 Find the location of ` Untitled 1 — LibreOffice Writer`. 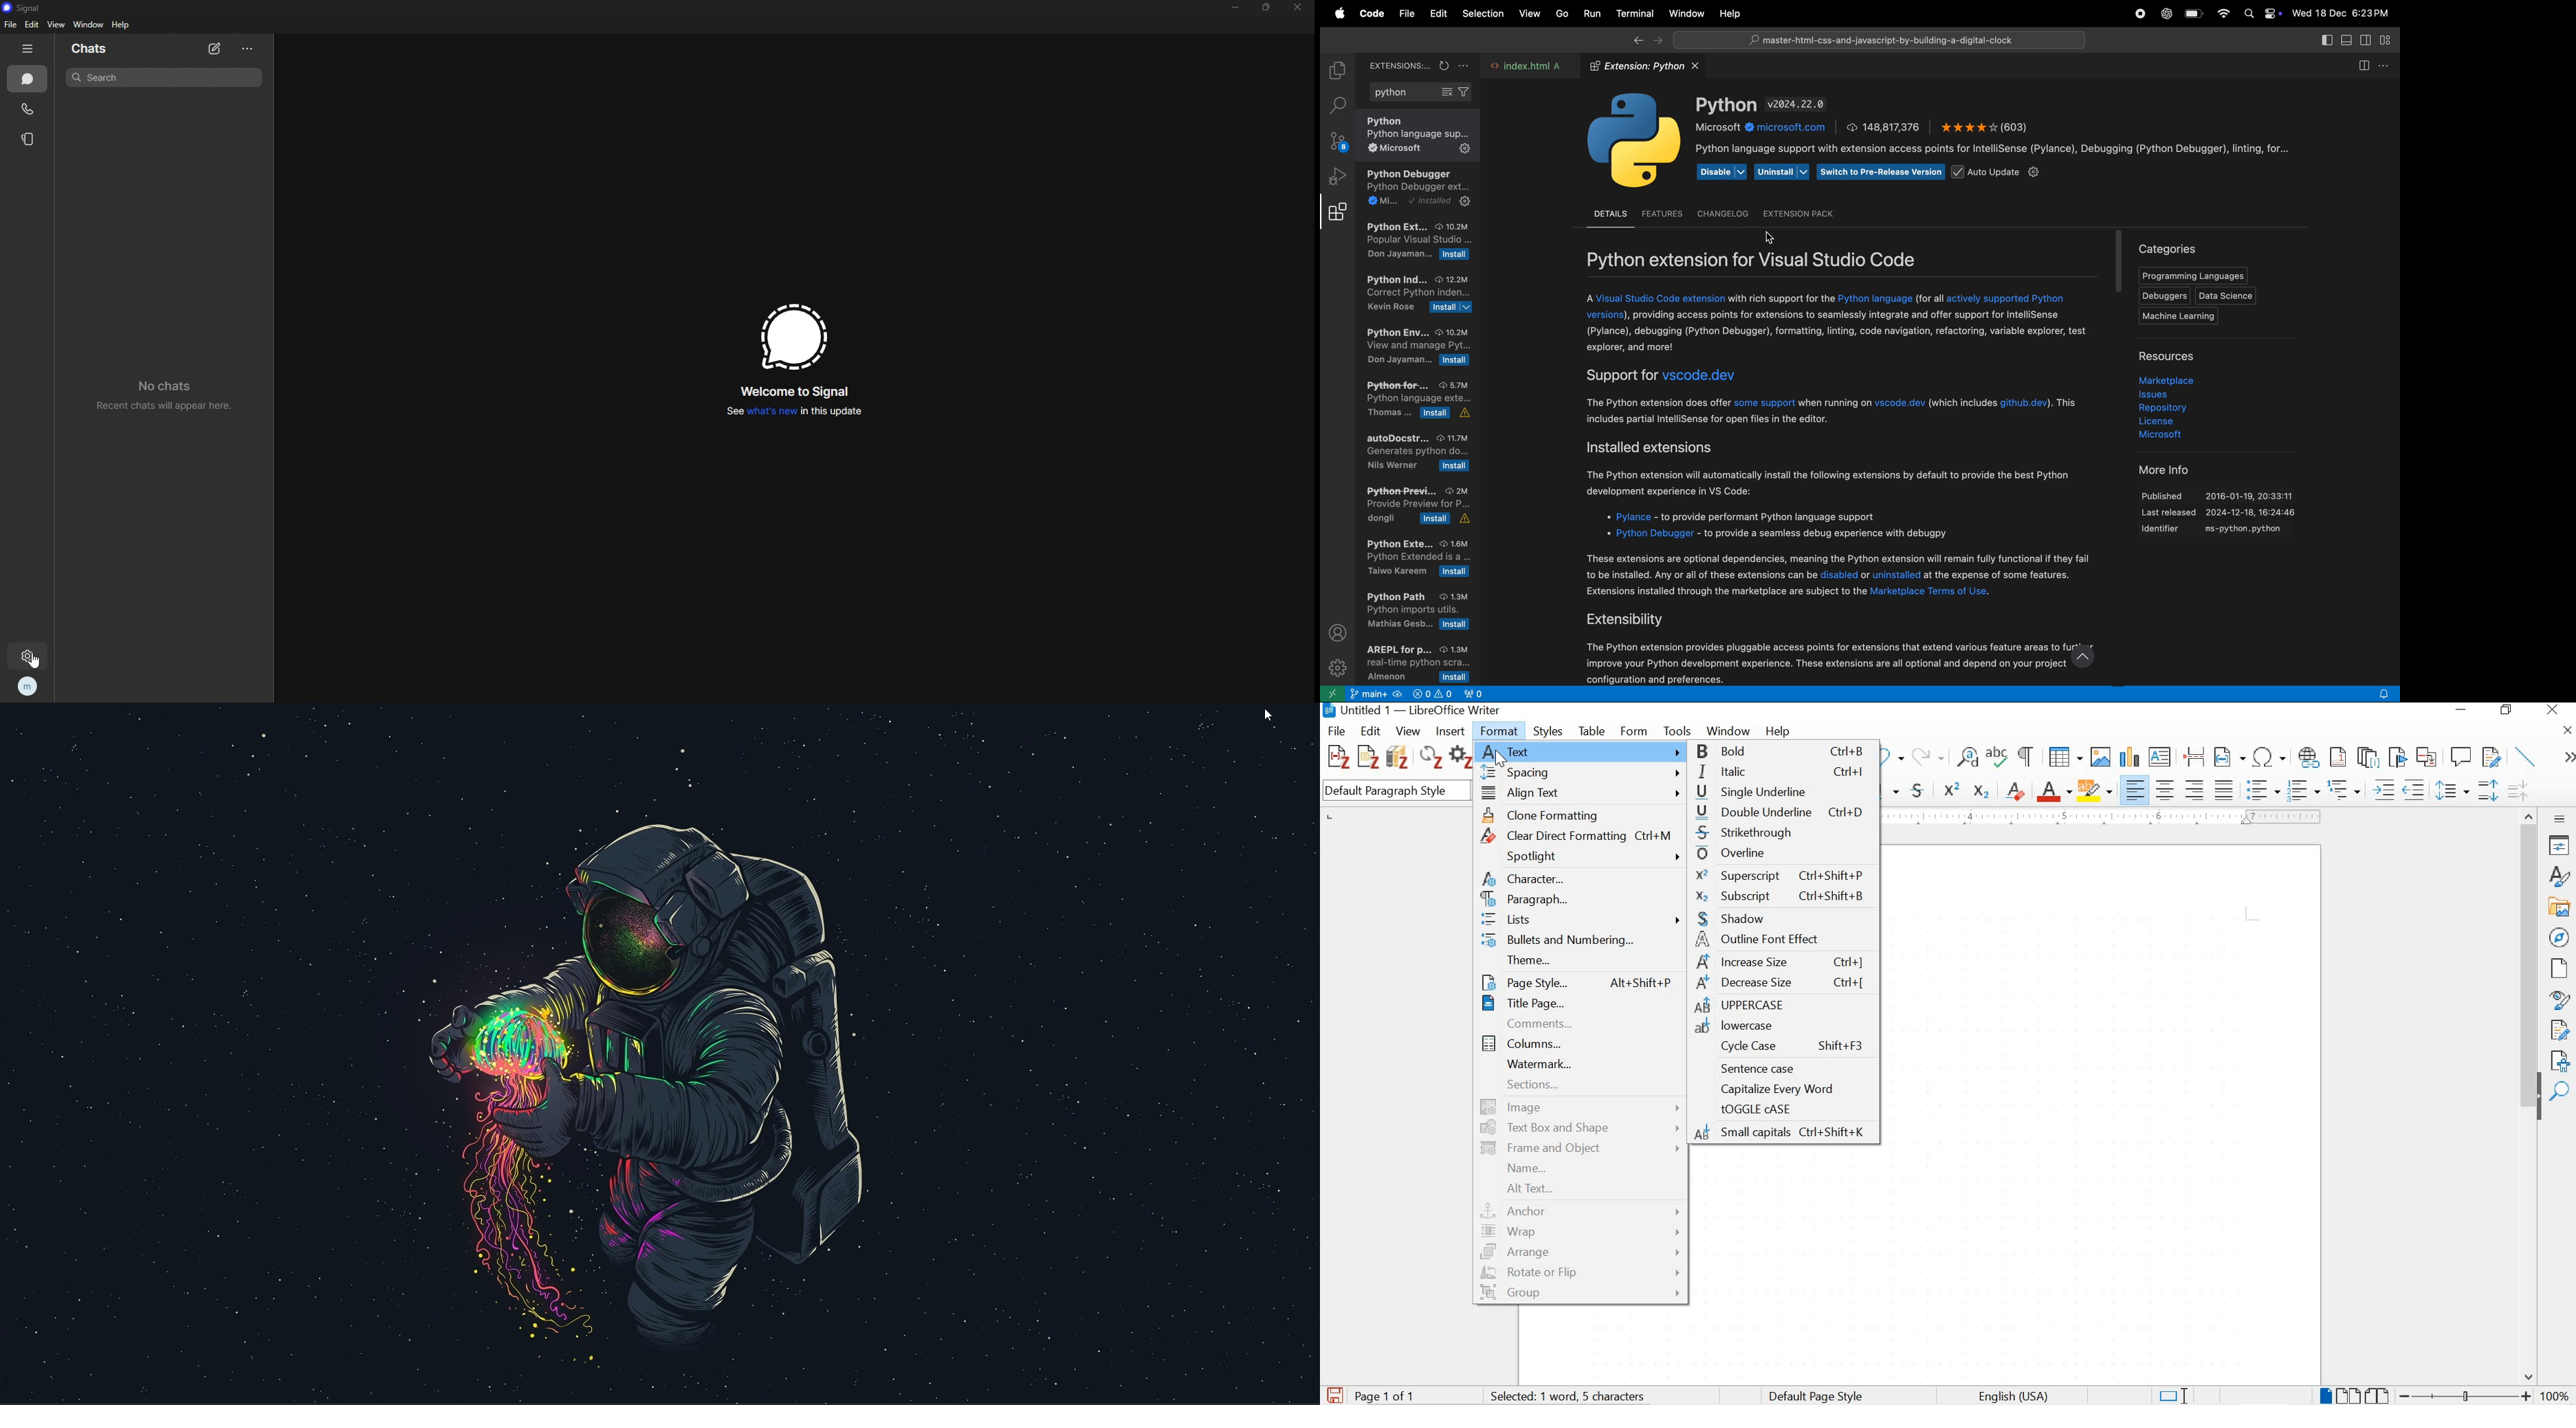

 Untitled 1 — LibreOffice Writer is located at coordinates (1414, 710).